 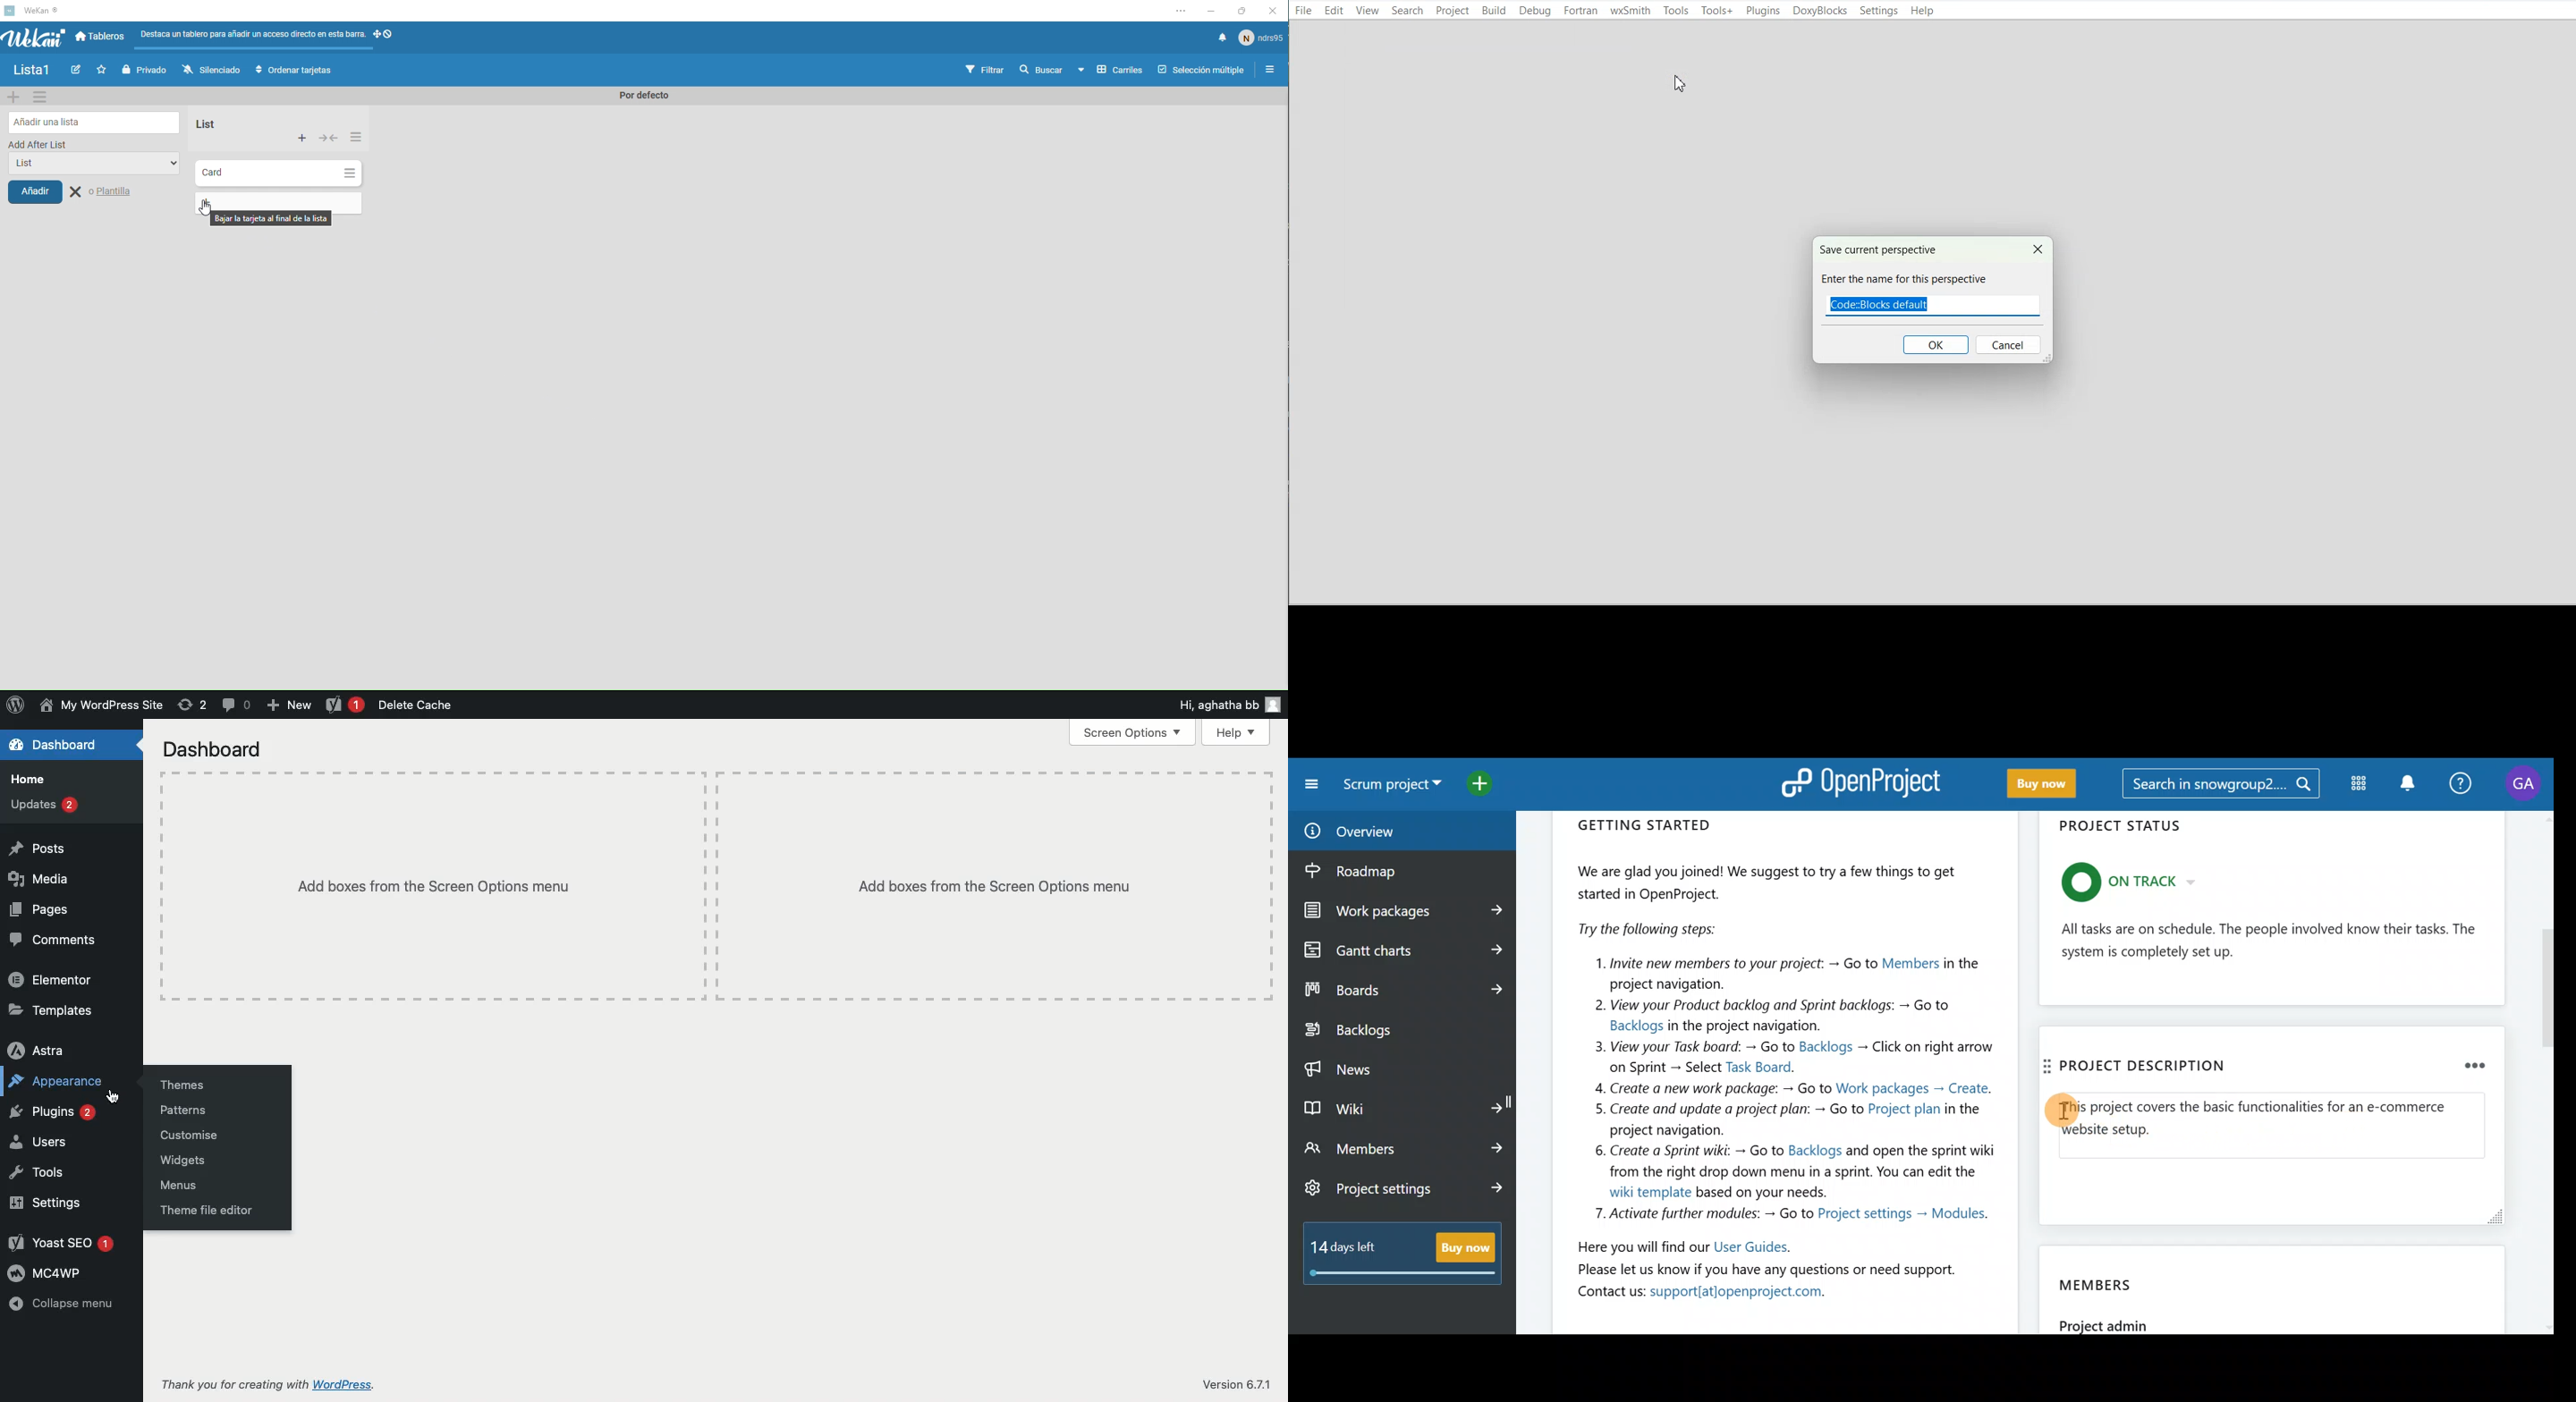 I want to click on Plugins , so click(x=56, y=1112).